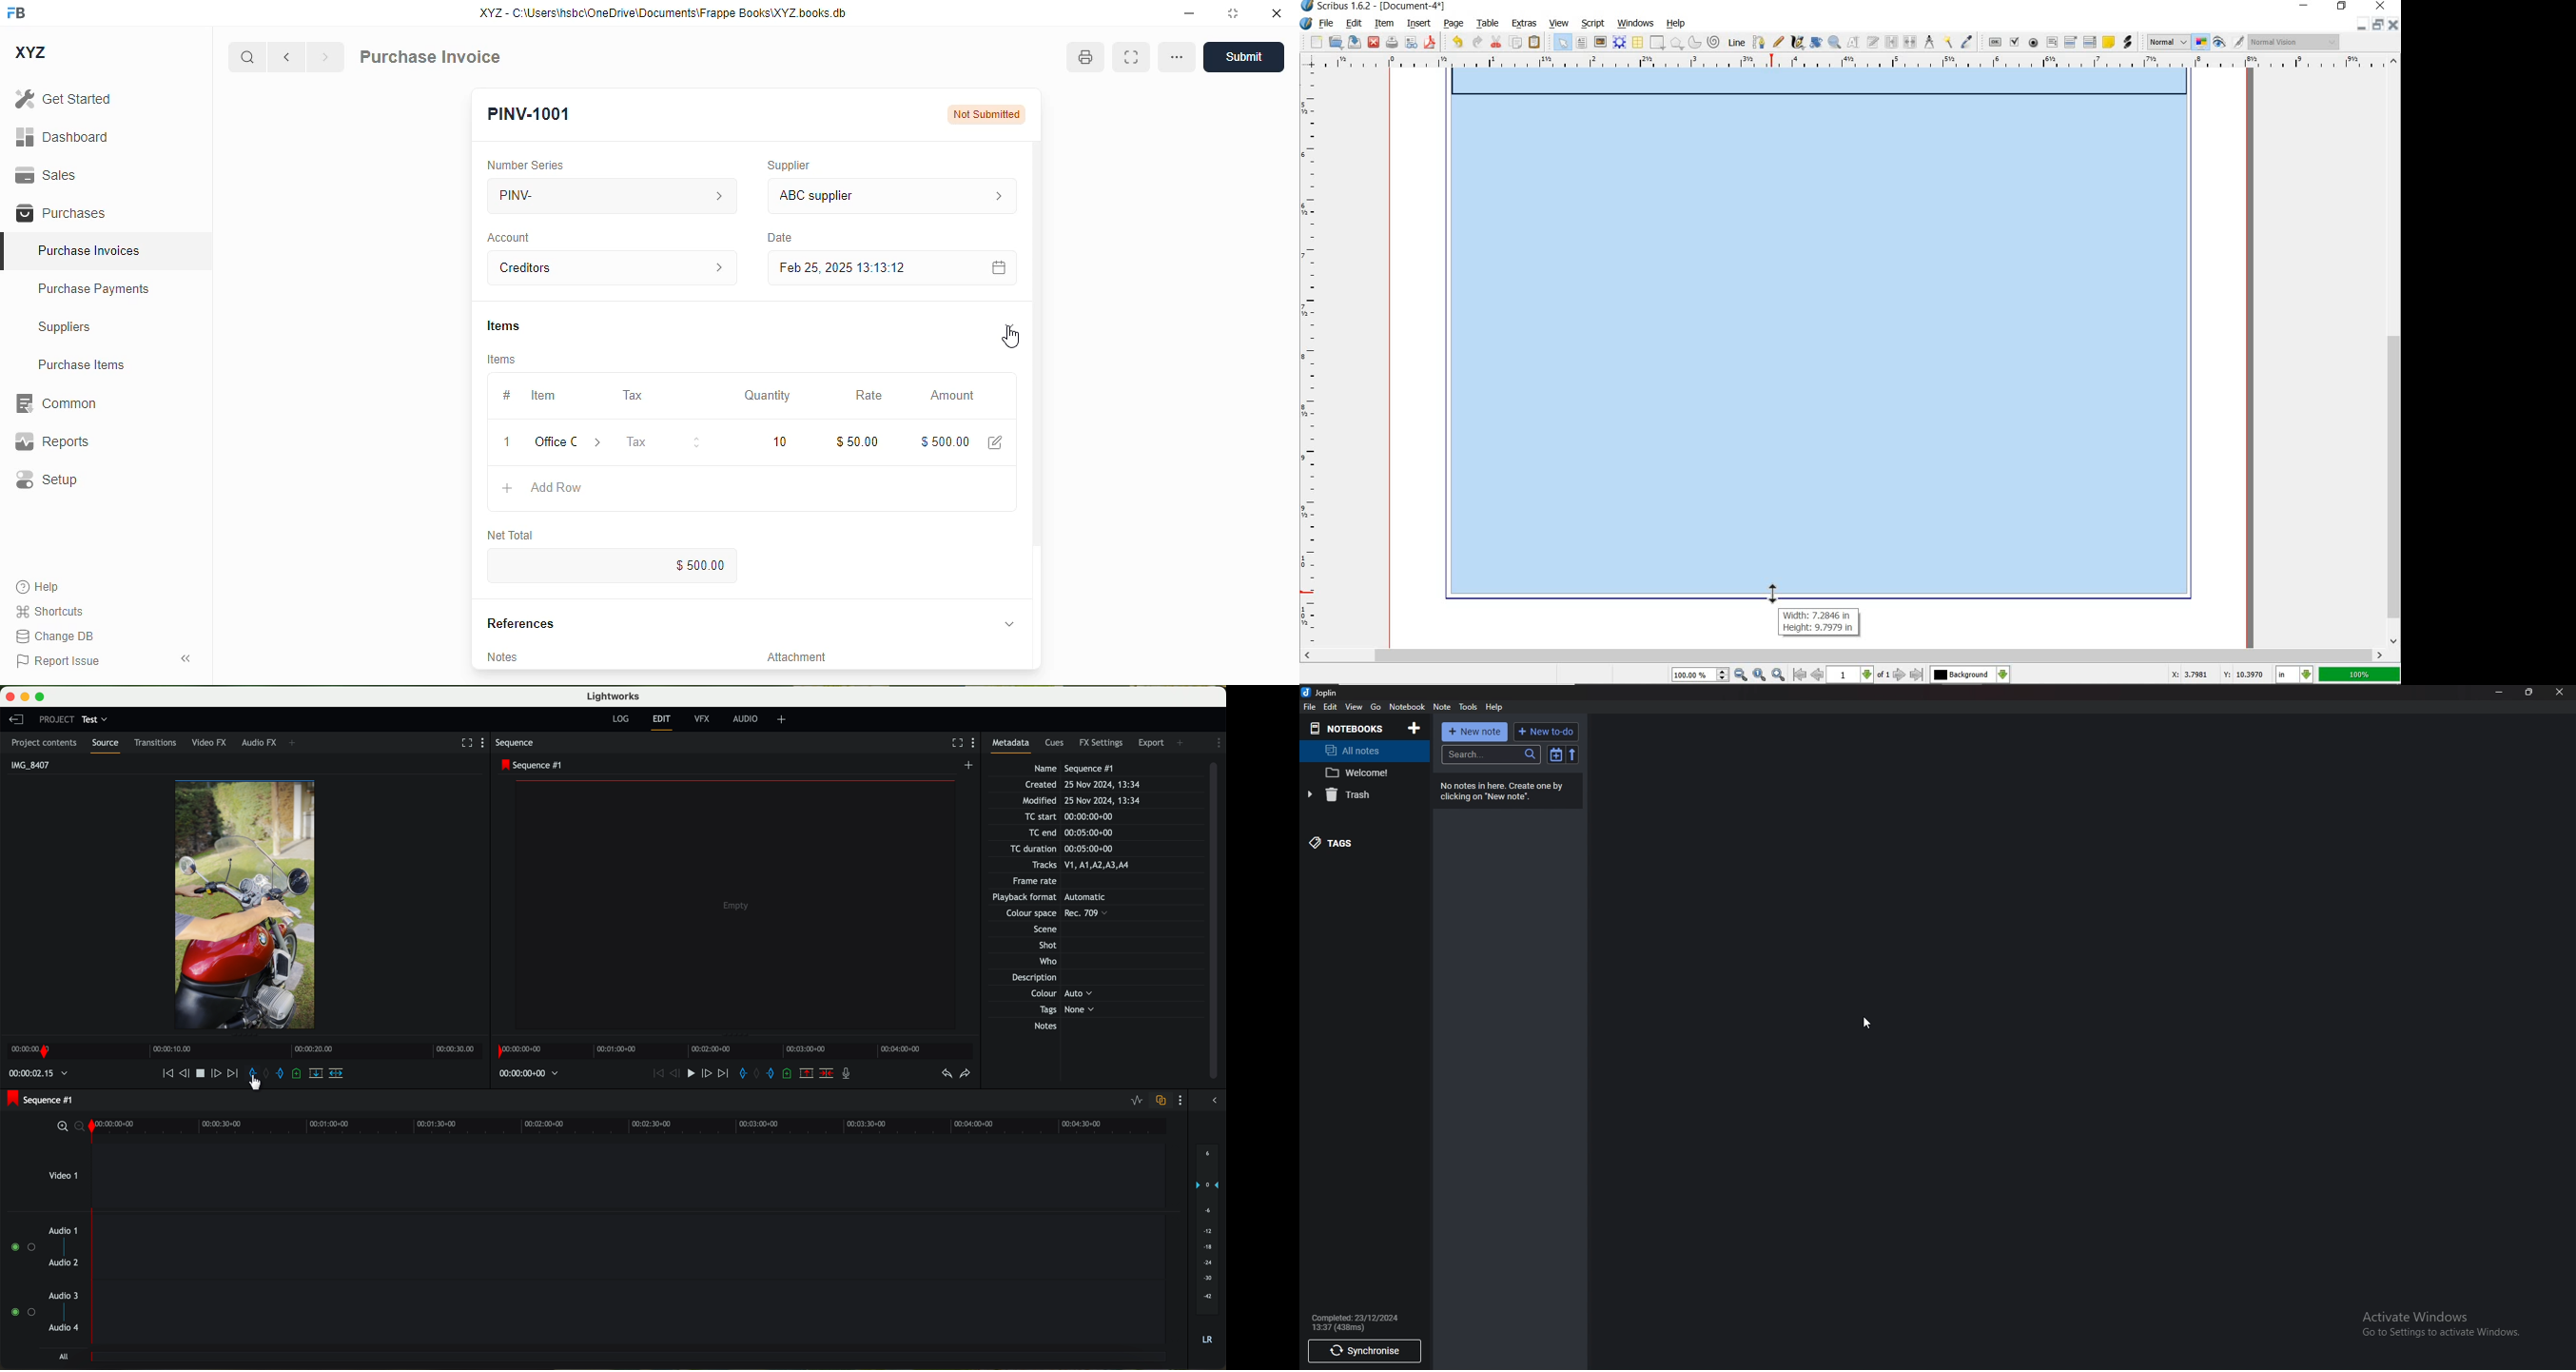  I want to click on sequence #1, so click(41, 1099).